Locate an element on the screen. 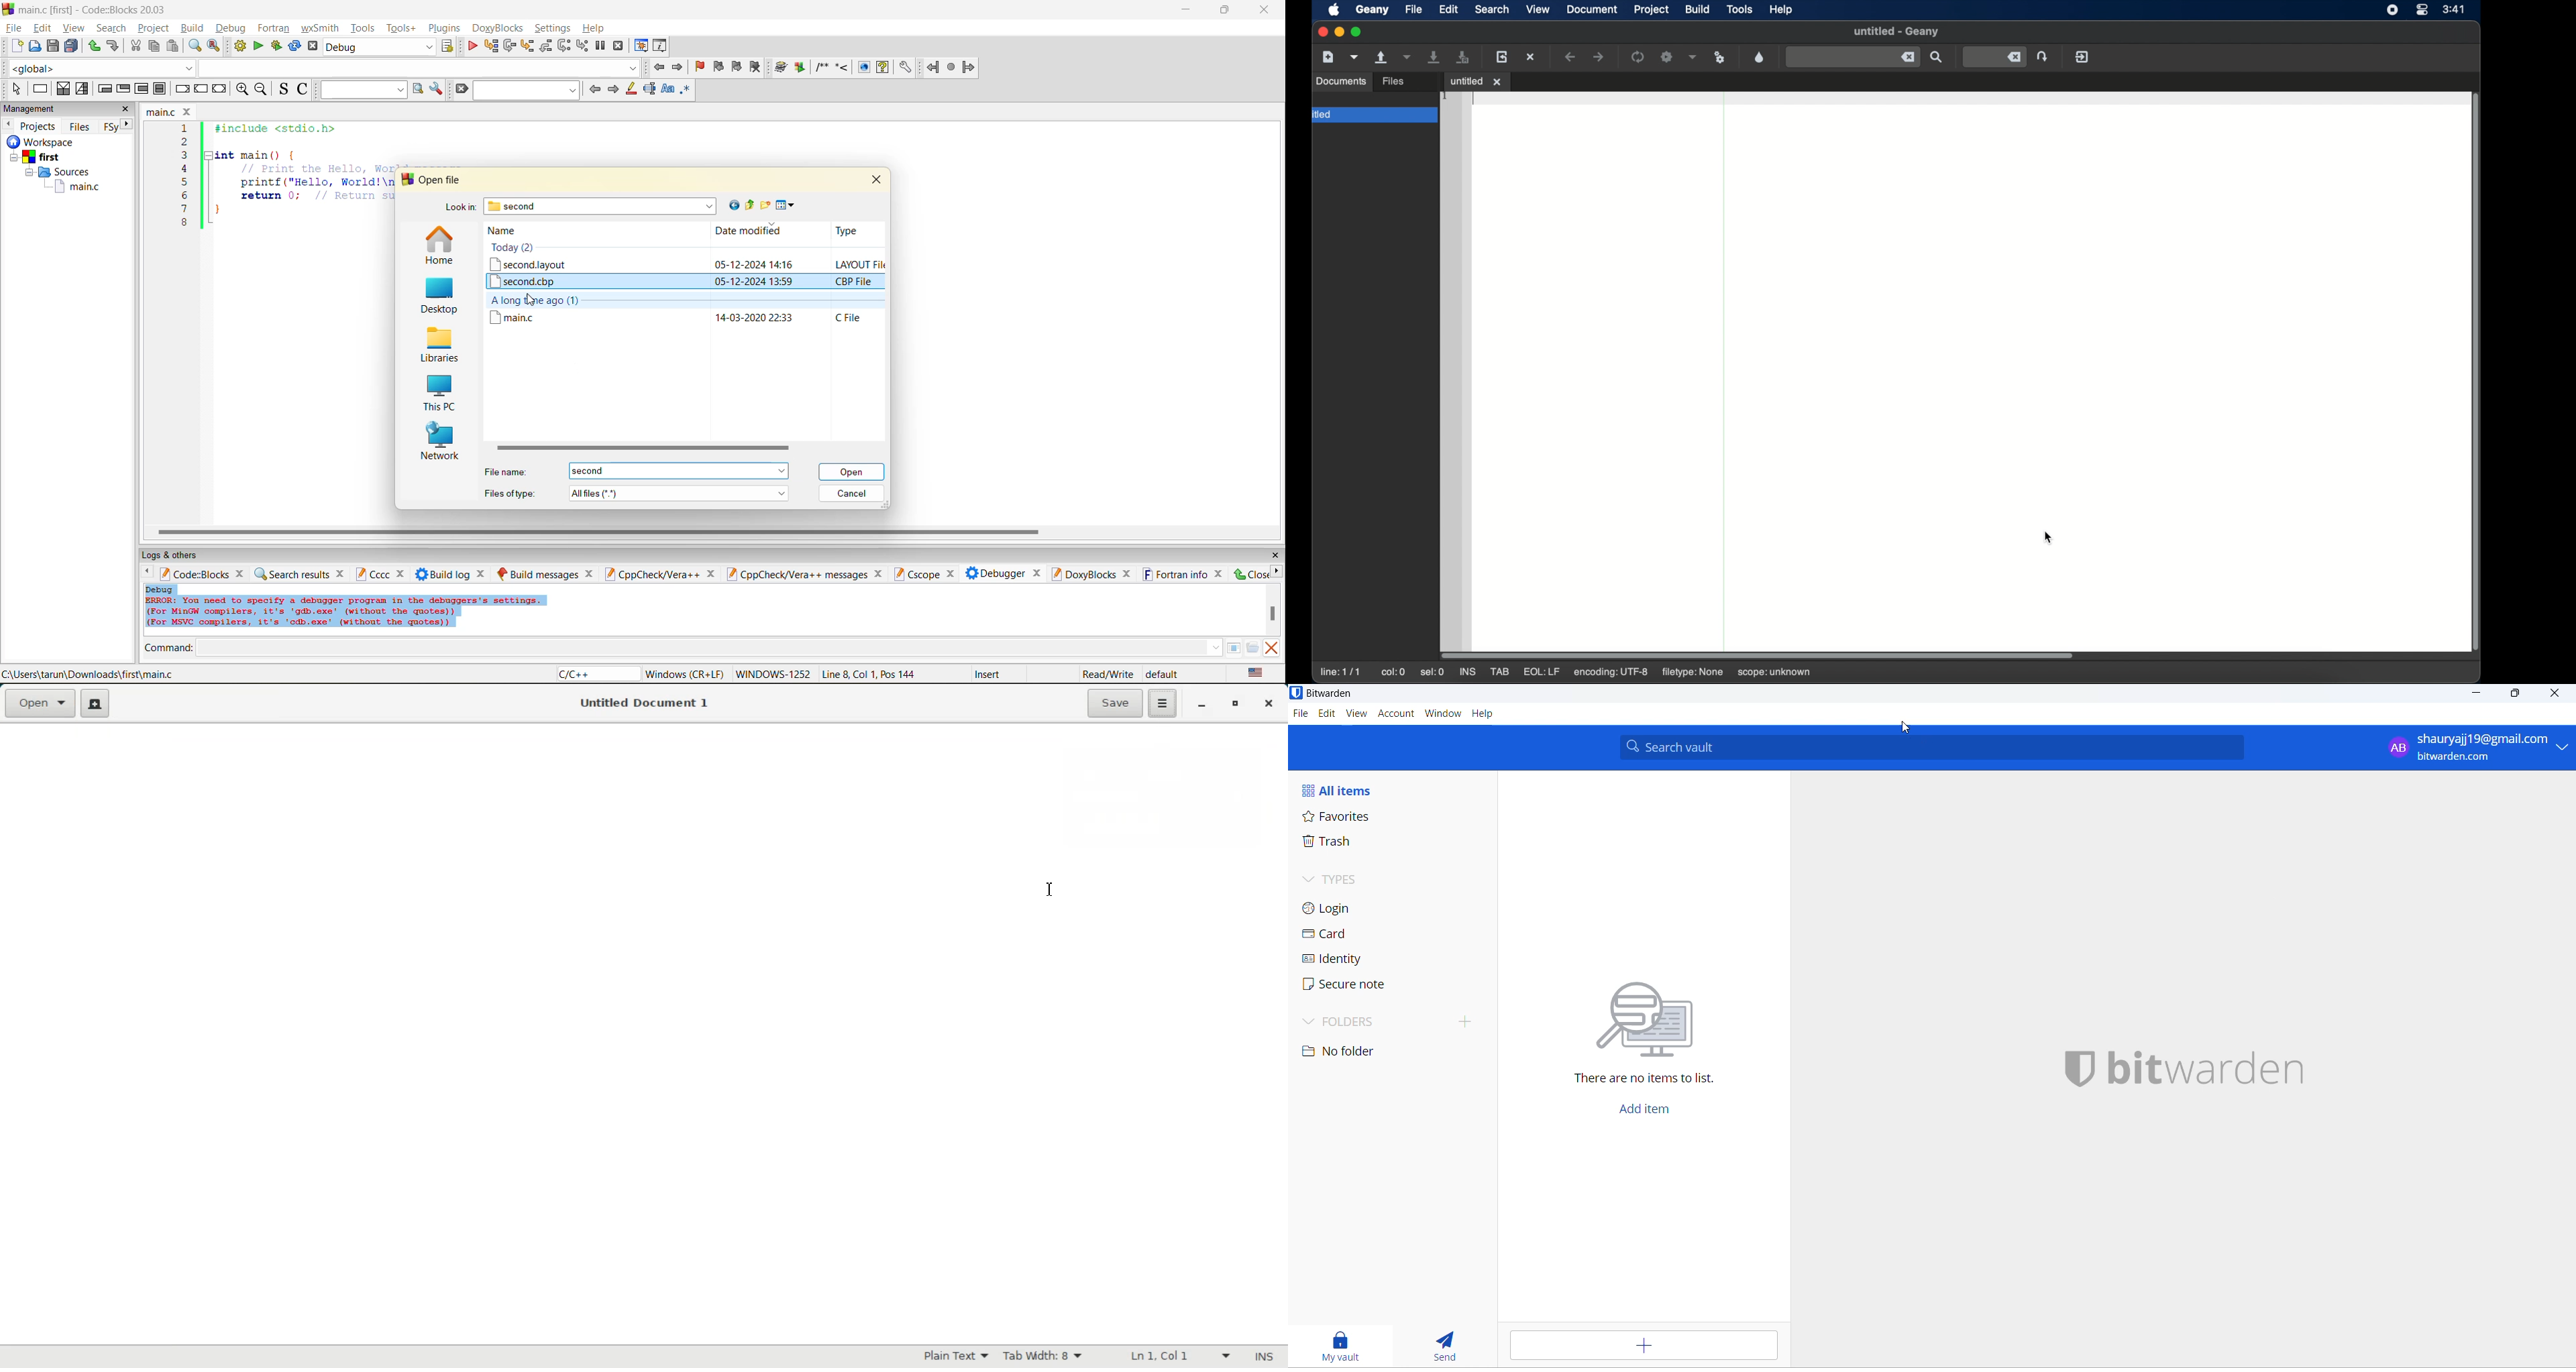  help is located at coordinates (595, 28).